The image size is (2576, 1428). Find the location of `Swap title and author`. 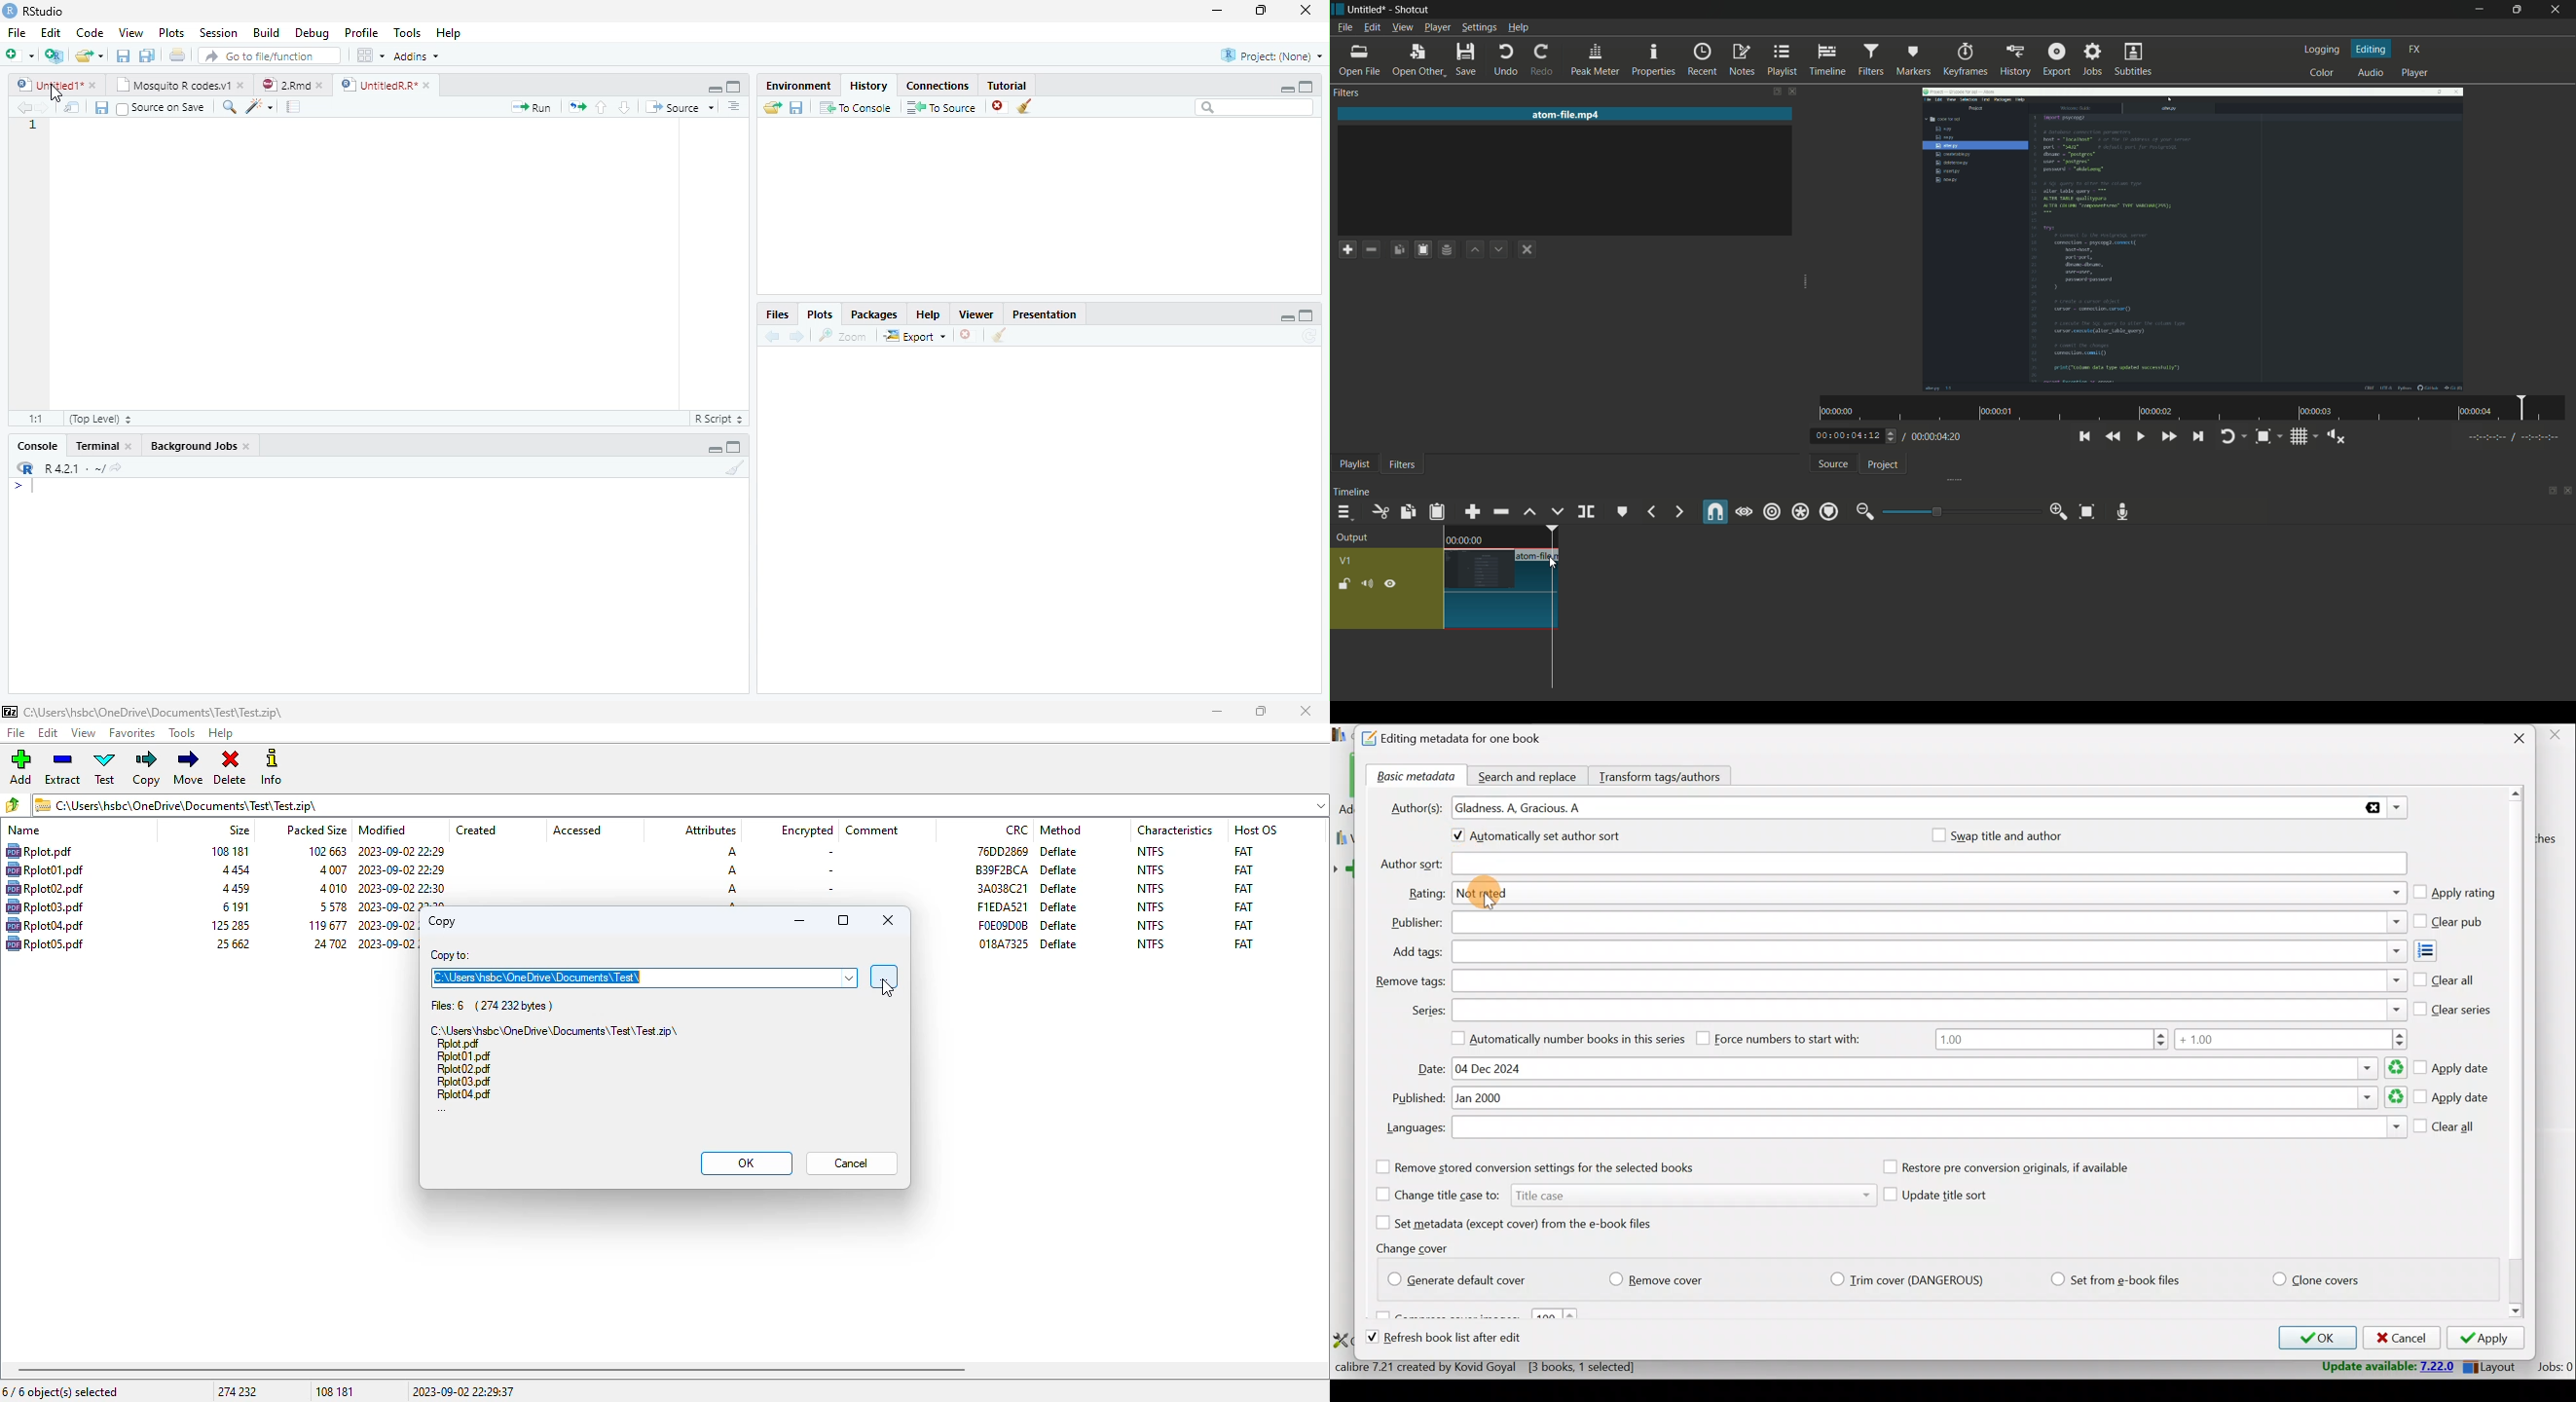

Swap title and author is located at coordinates (2021, 835).